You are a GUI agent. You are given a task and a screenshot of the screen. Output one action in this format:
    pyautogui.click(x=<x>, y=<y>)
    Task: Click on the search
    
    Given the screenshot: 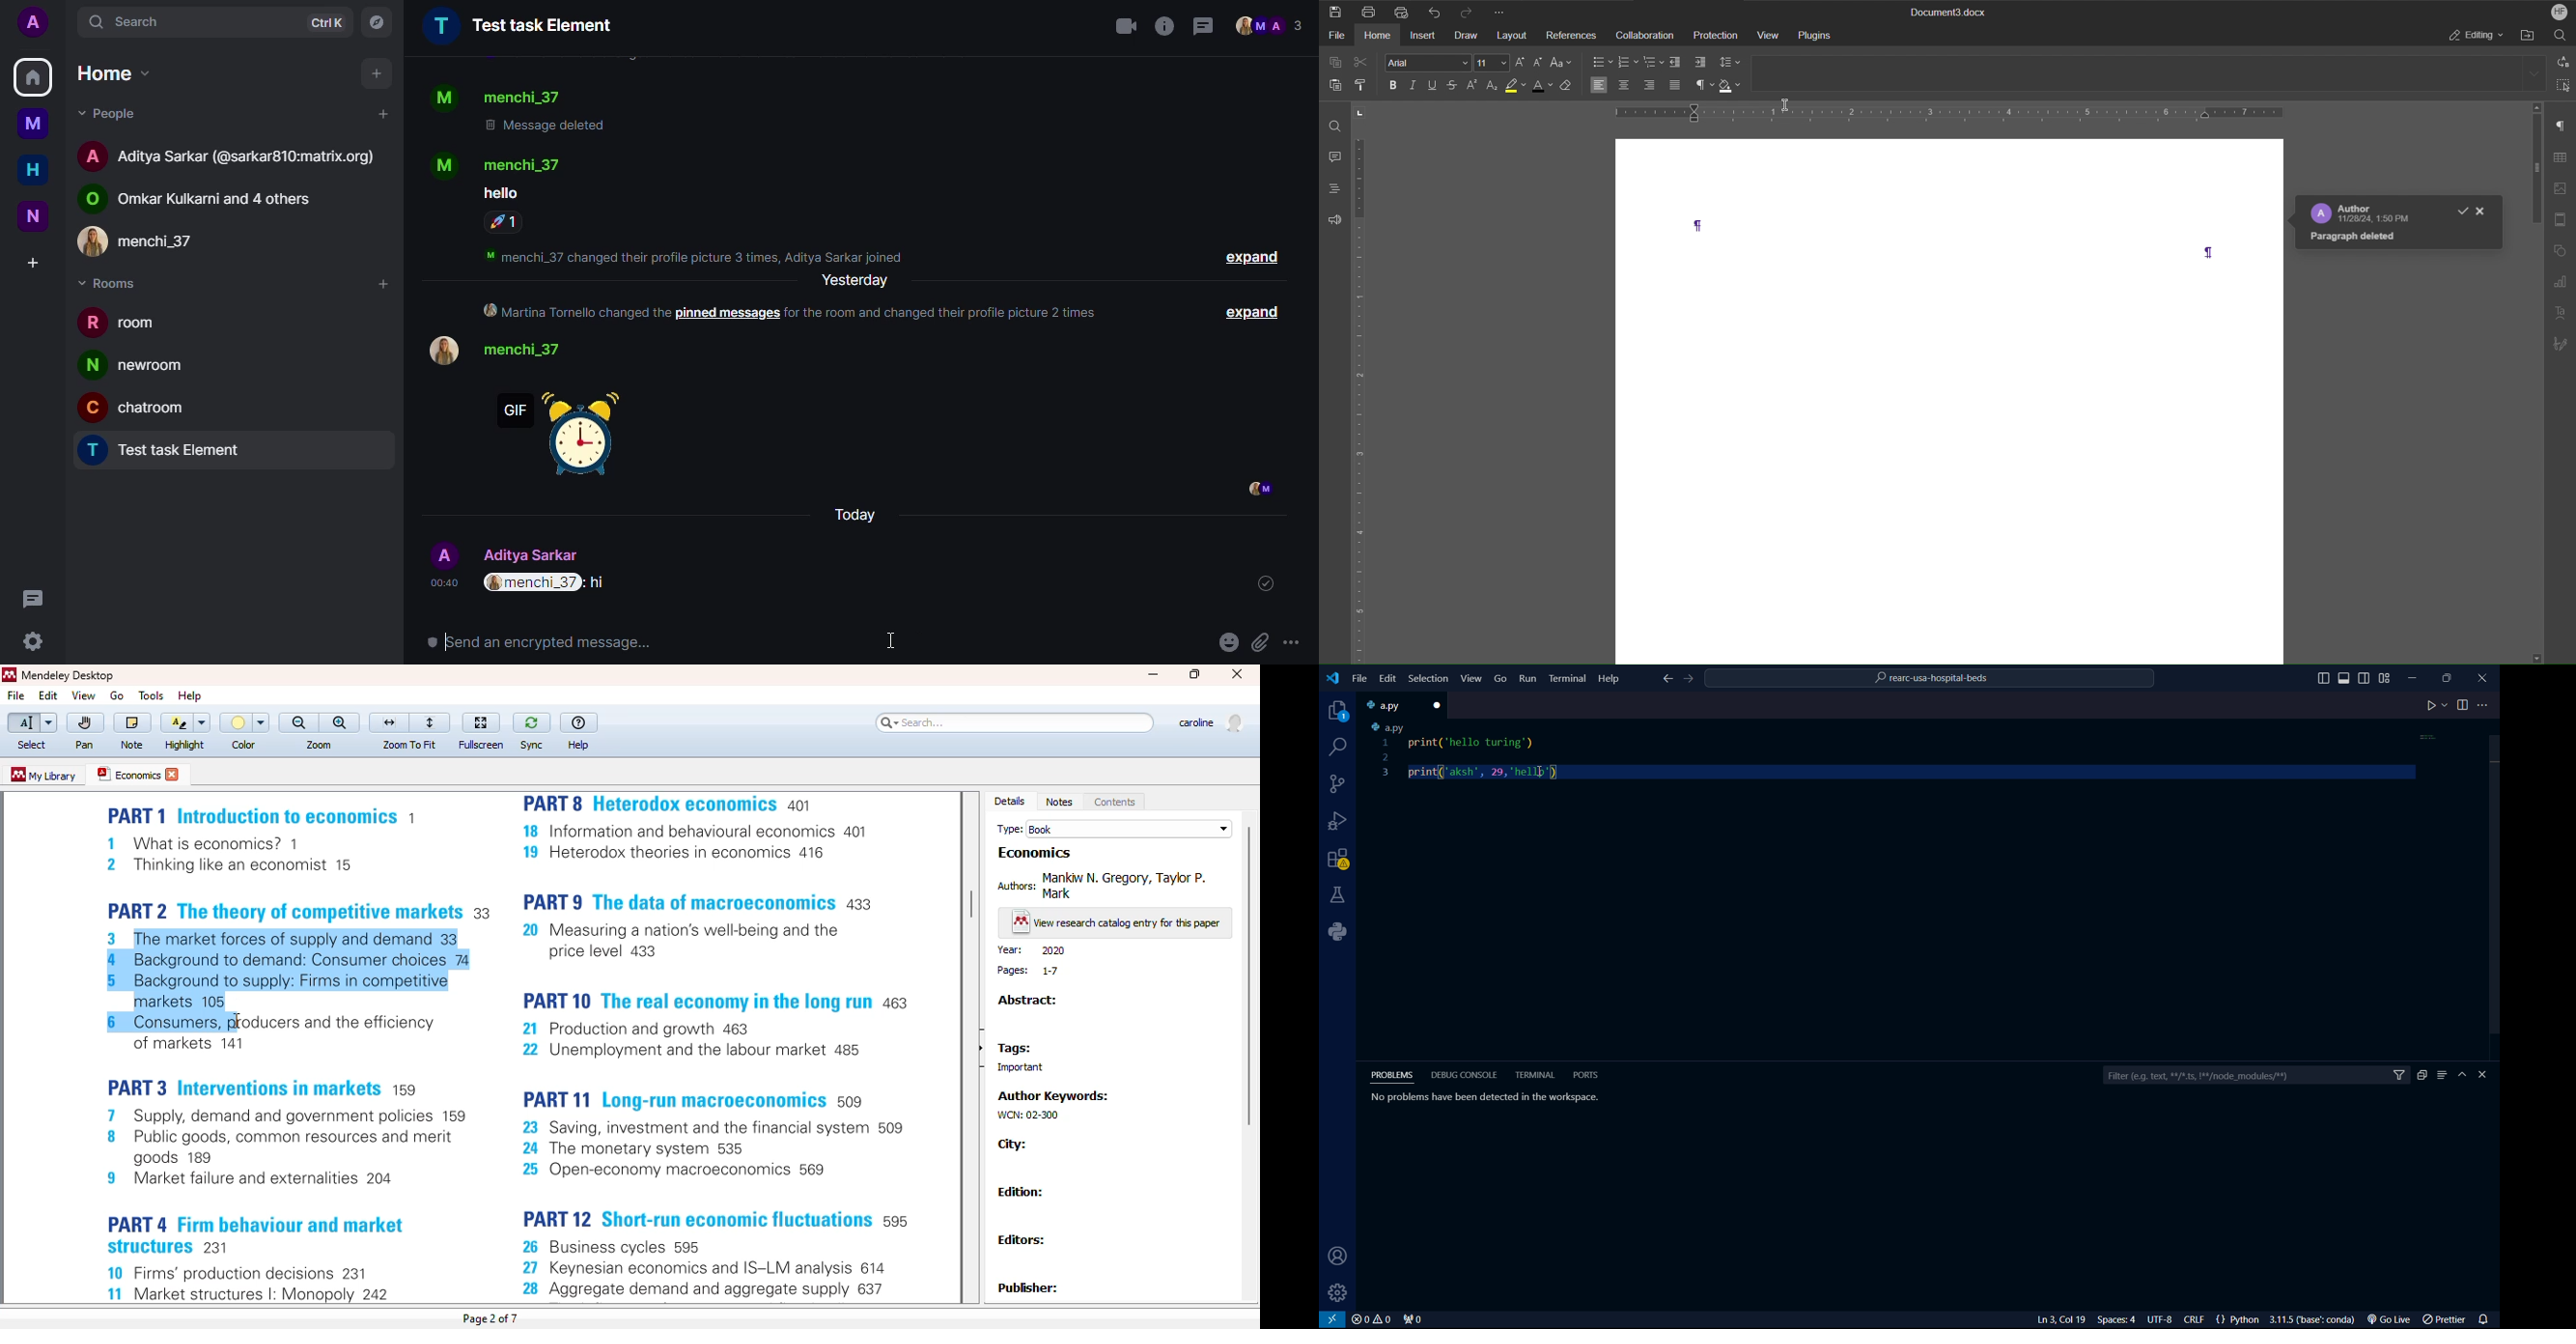 What is the action you would take?
    pyautogui.click(x=1339, y=747)
    